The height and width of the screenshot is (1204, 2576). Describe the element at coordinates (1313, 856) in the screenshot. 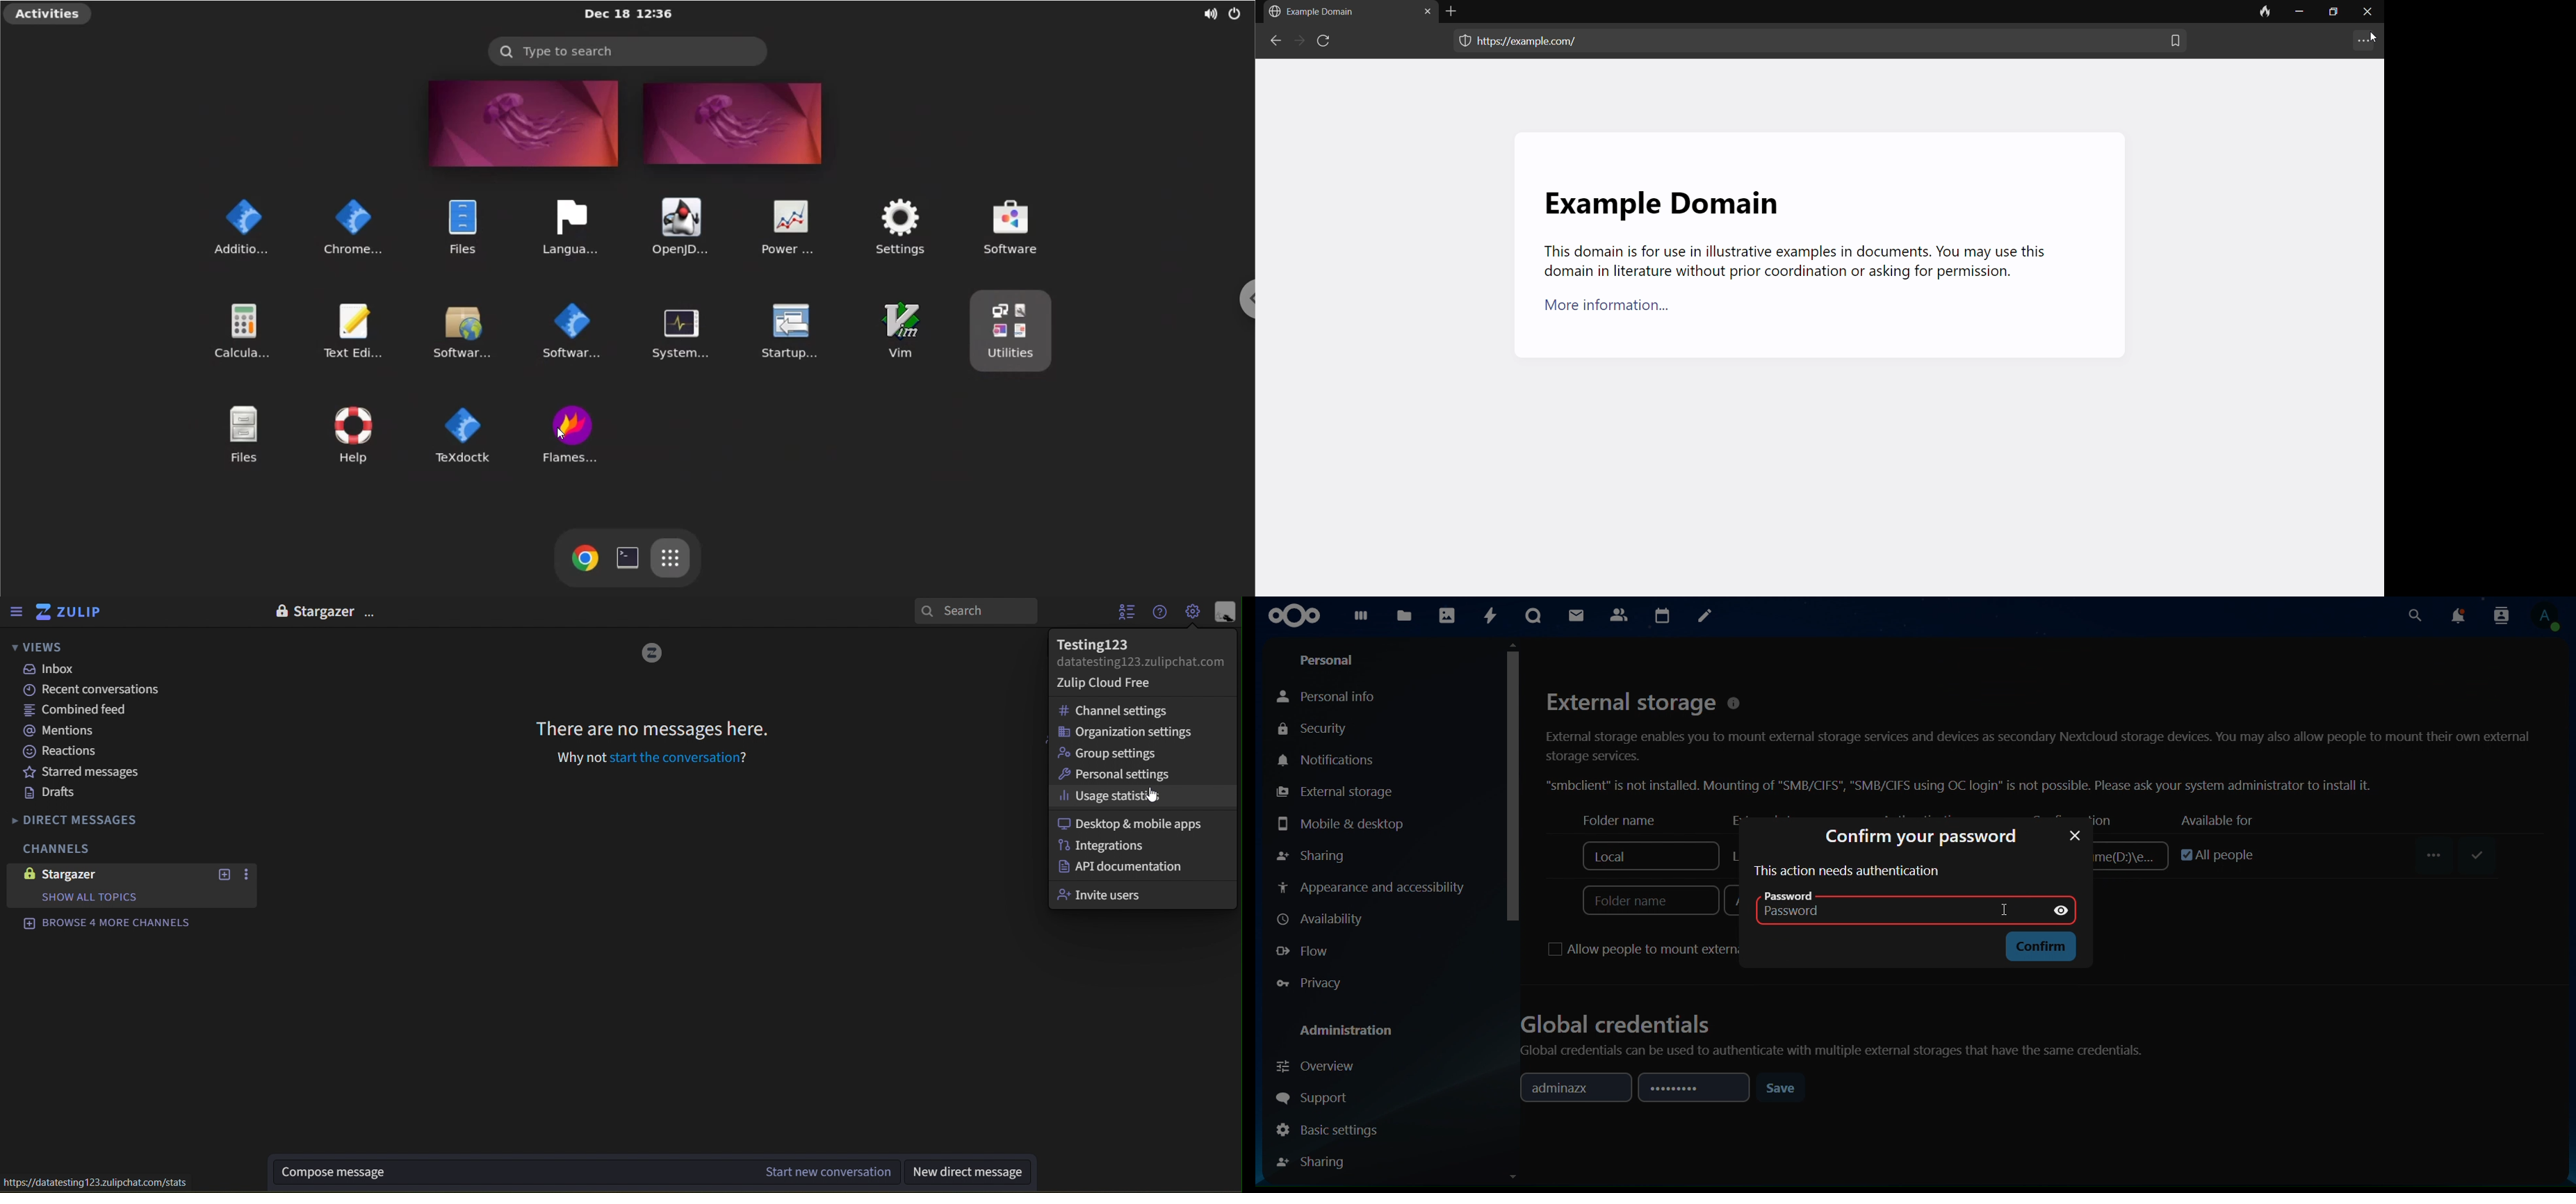

I see `sharing` at that location.